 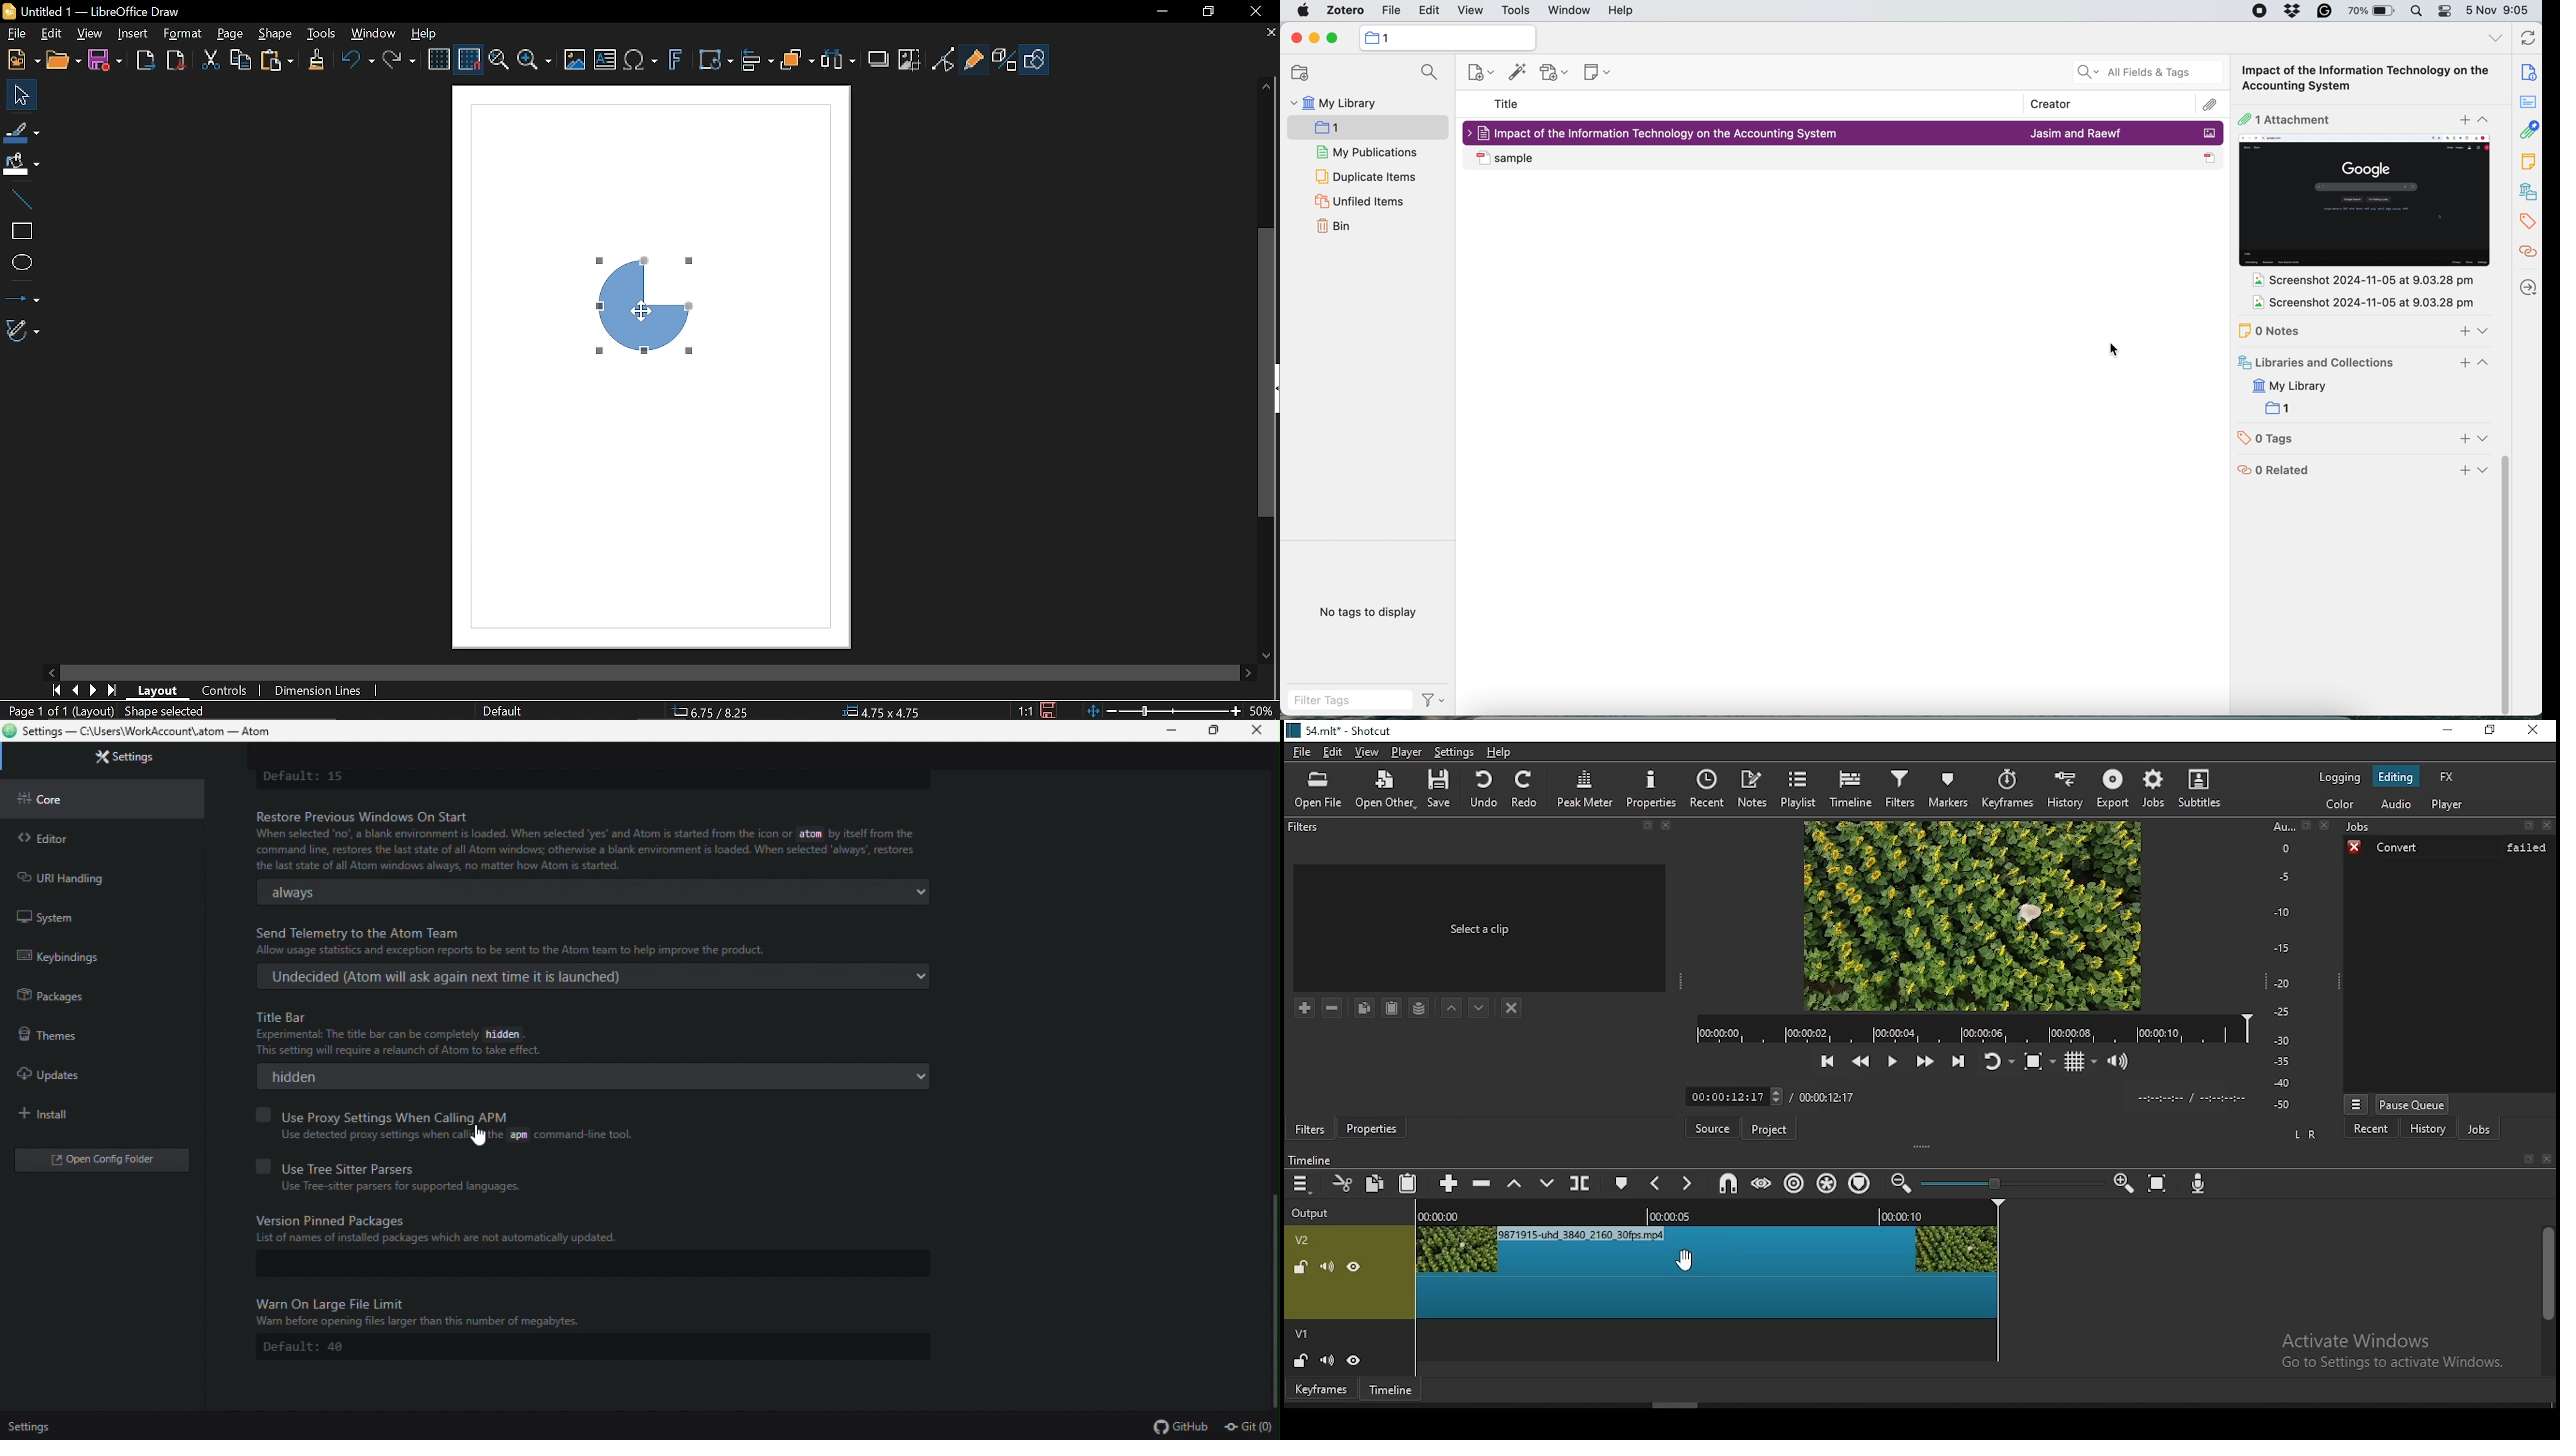 I want to click on refresh, so click(x=2526, y=39).